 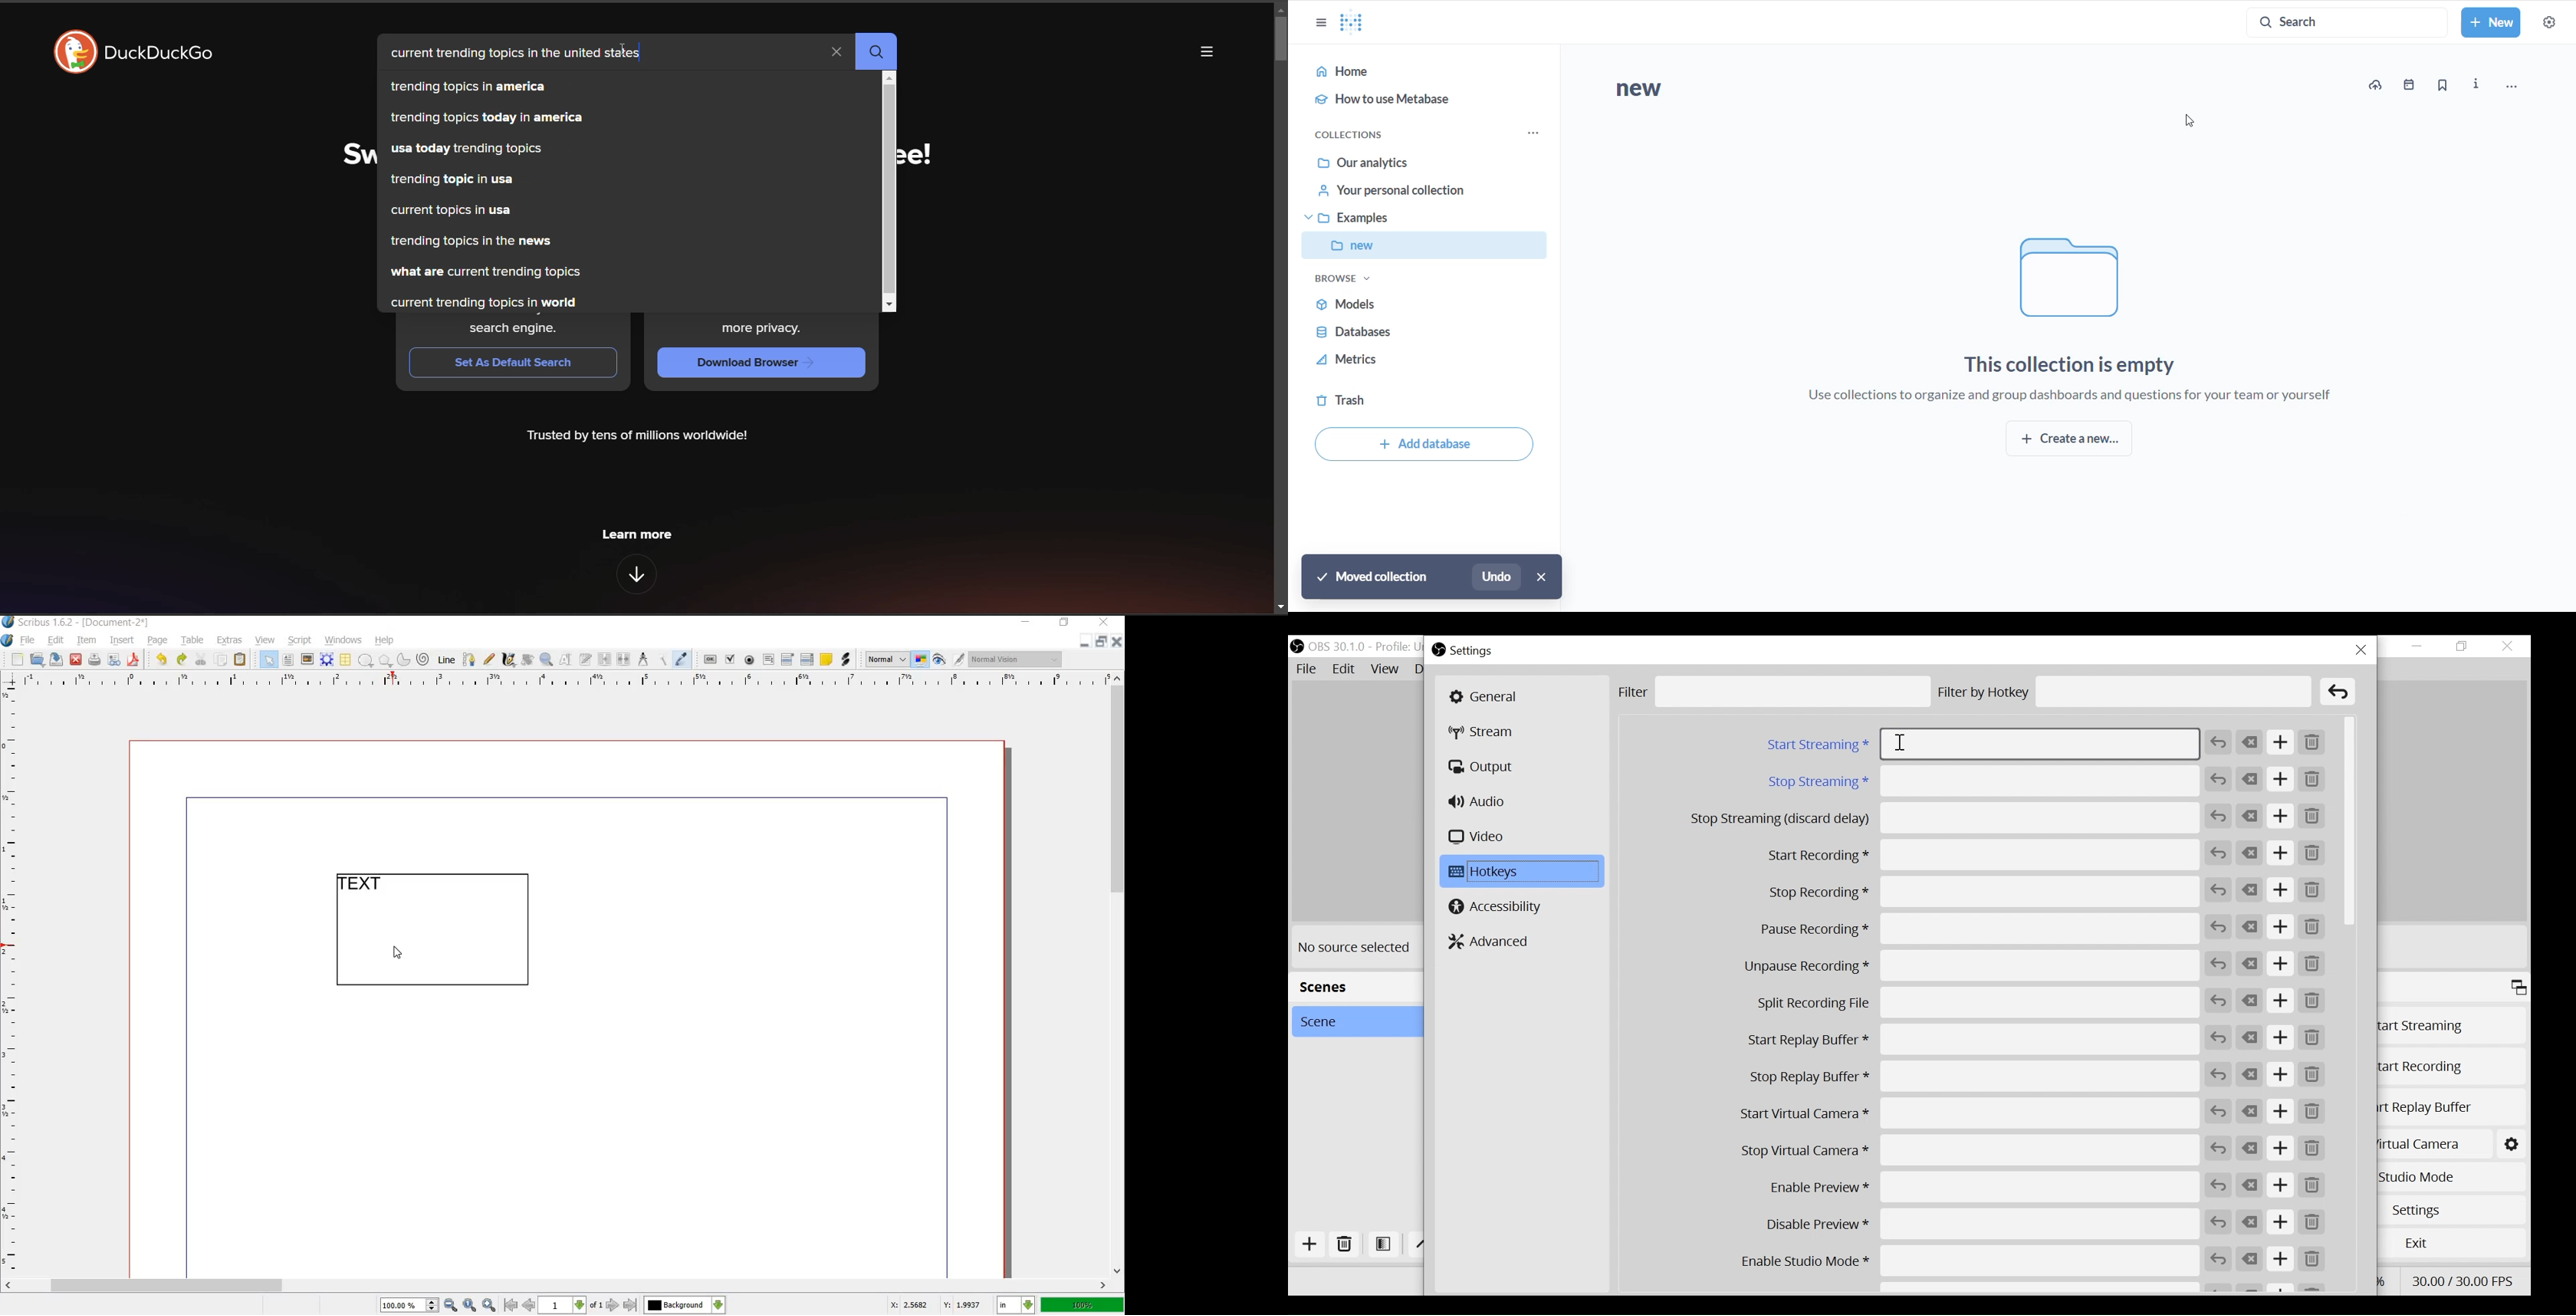 I want to click on Start Streaming, so click(x=2445, y=1024).